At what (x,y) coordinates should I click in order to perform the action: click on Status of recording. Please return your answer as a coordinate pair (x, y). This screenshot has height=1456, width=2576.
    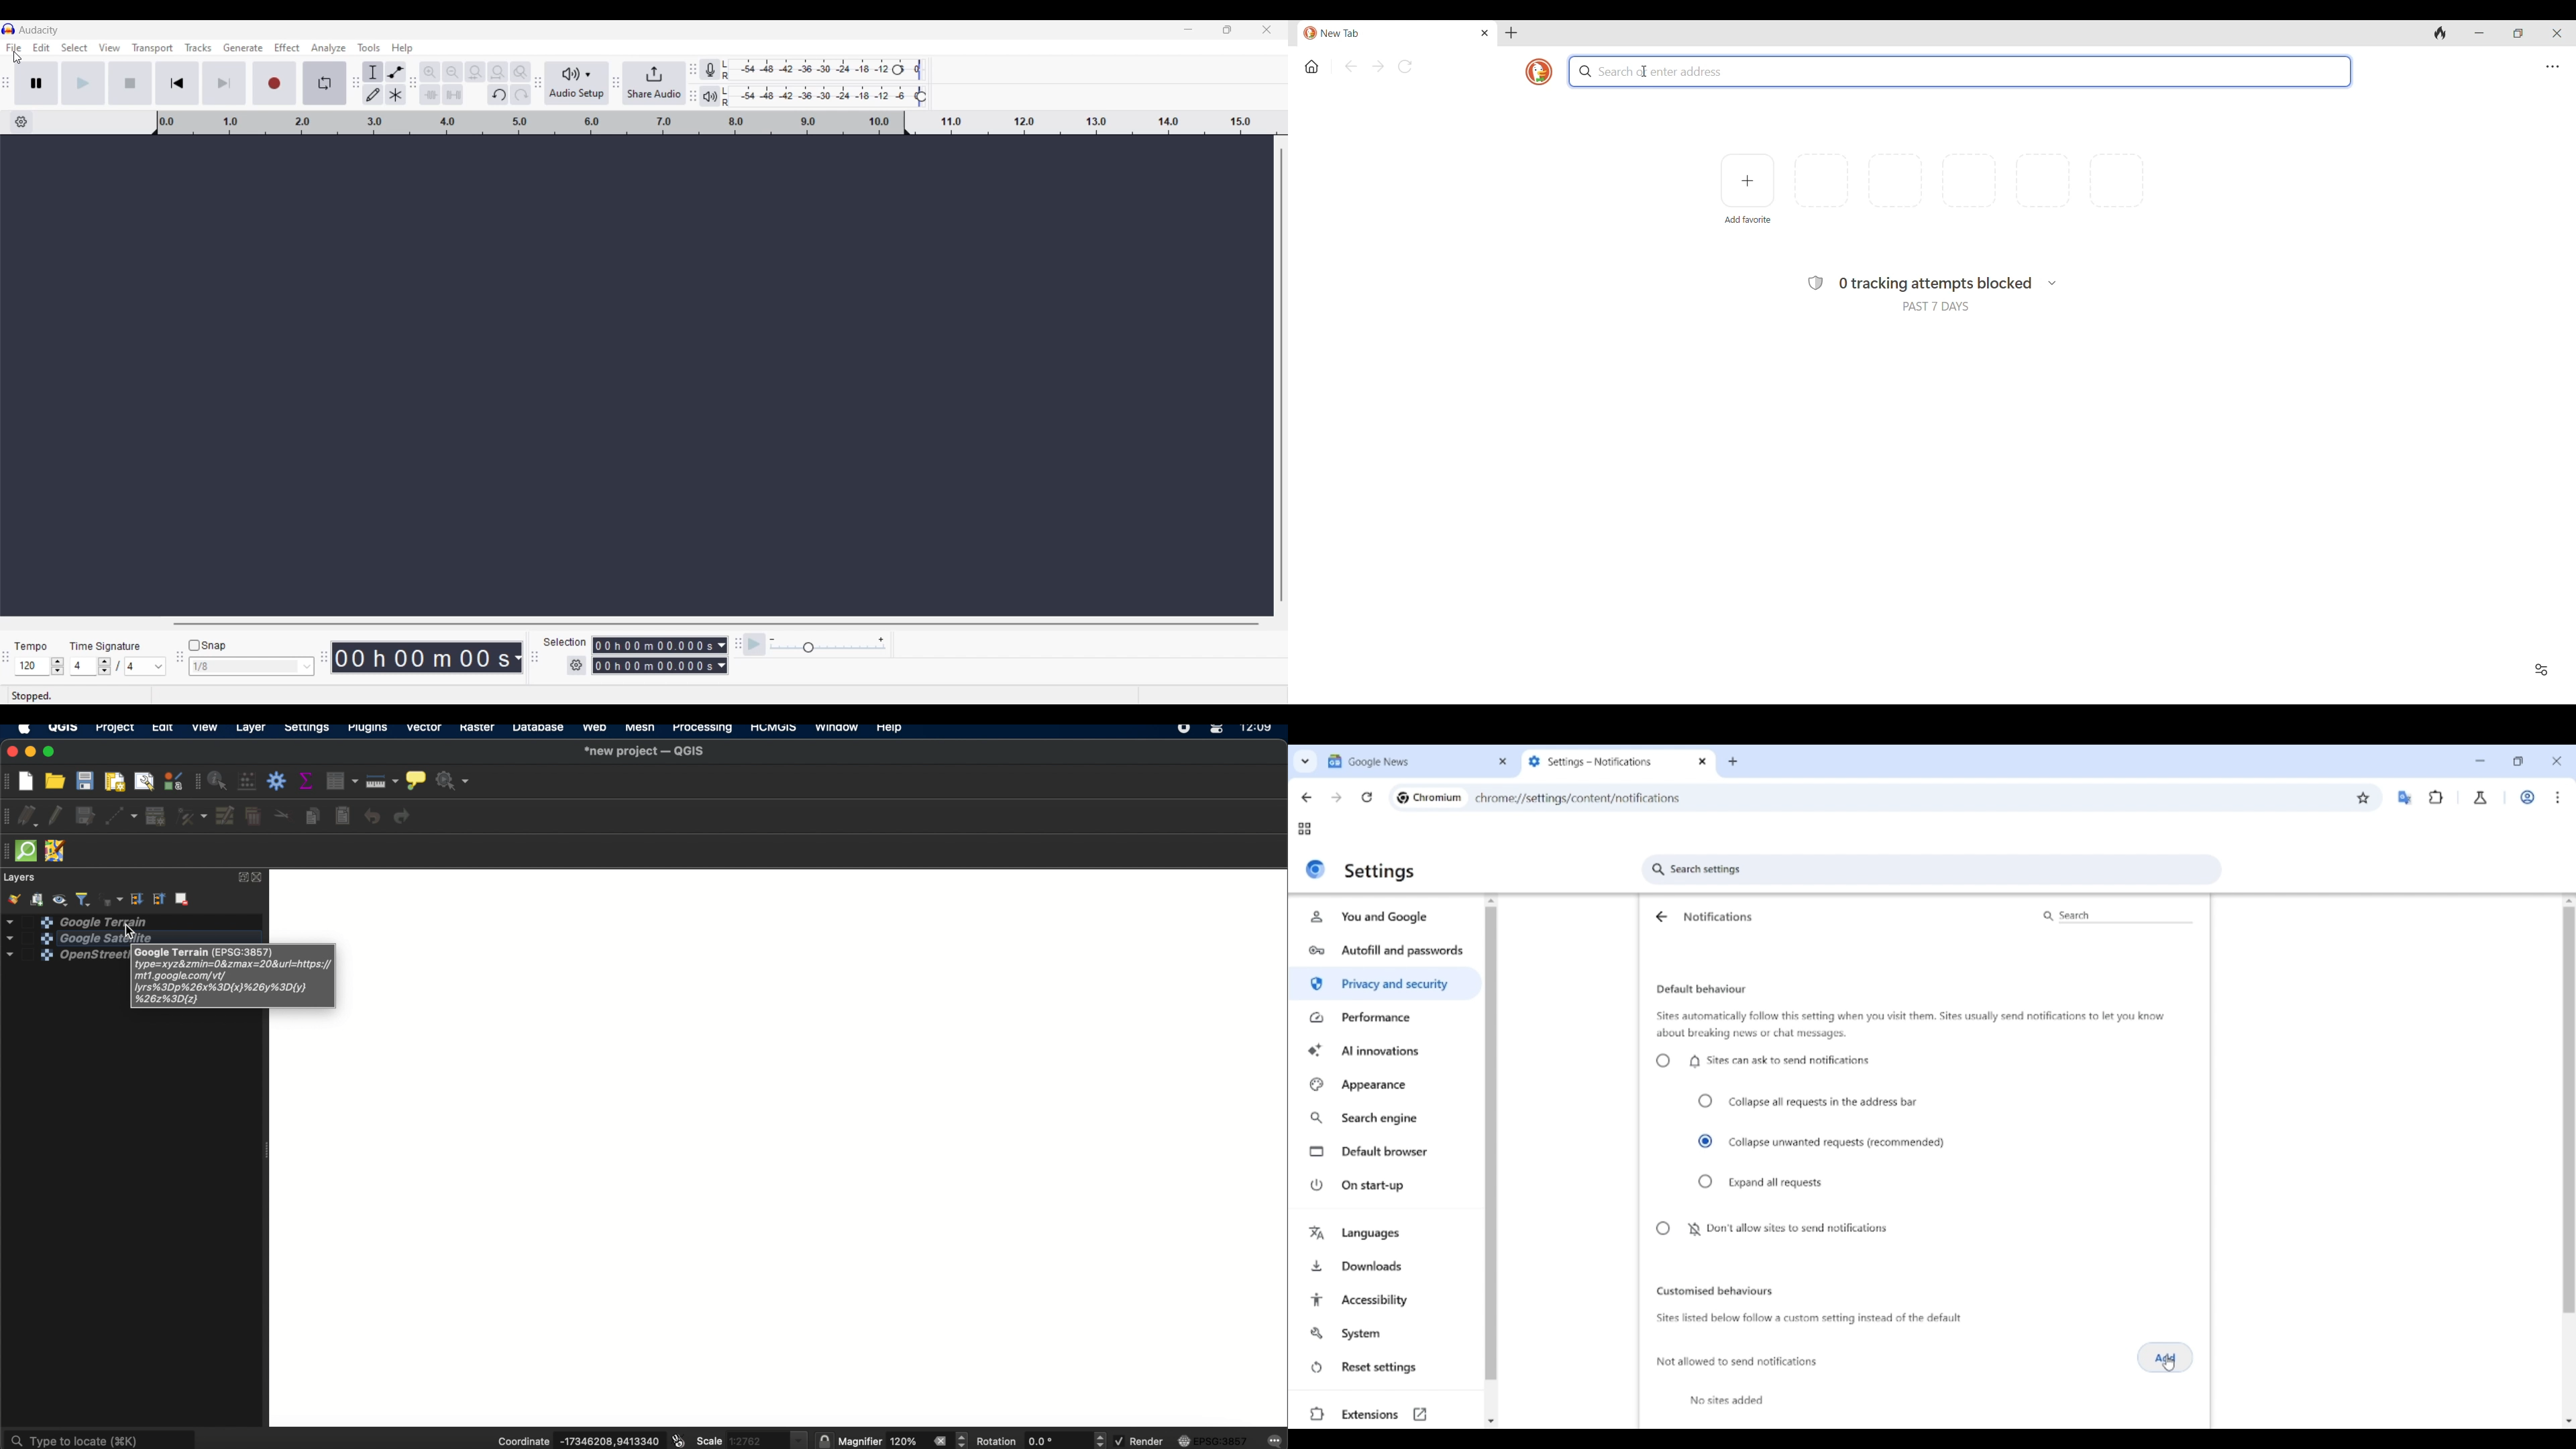
    Looking at the image, I should click on (63, 696).